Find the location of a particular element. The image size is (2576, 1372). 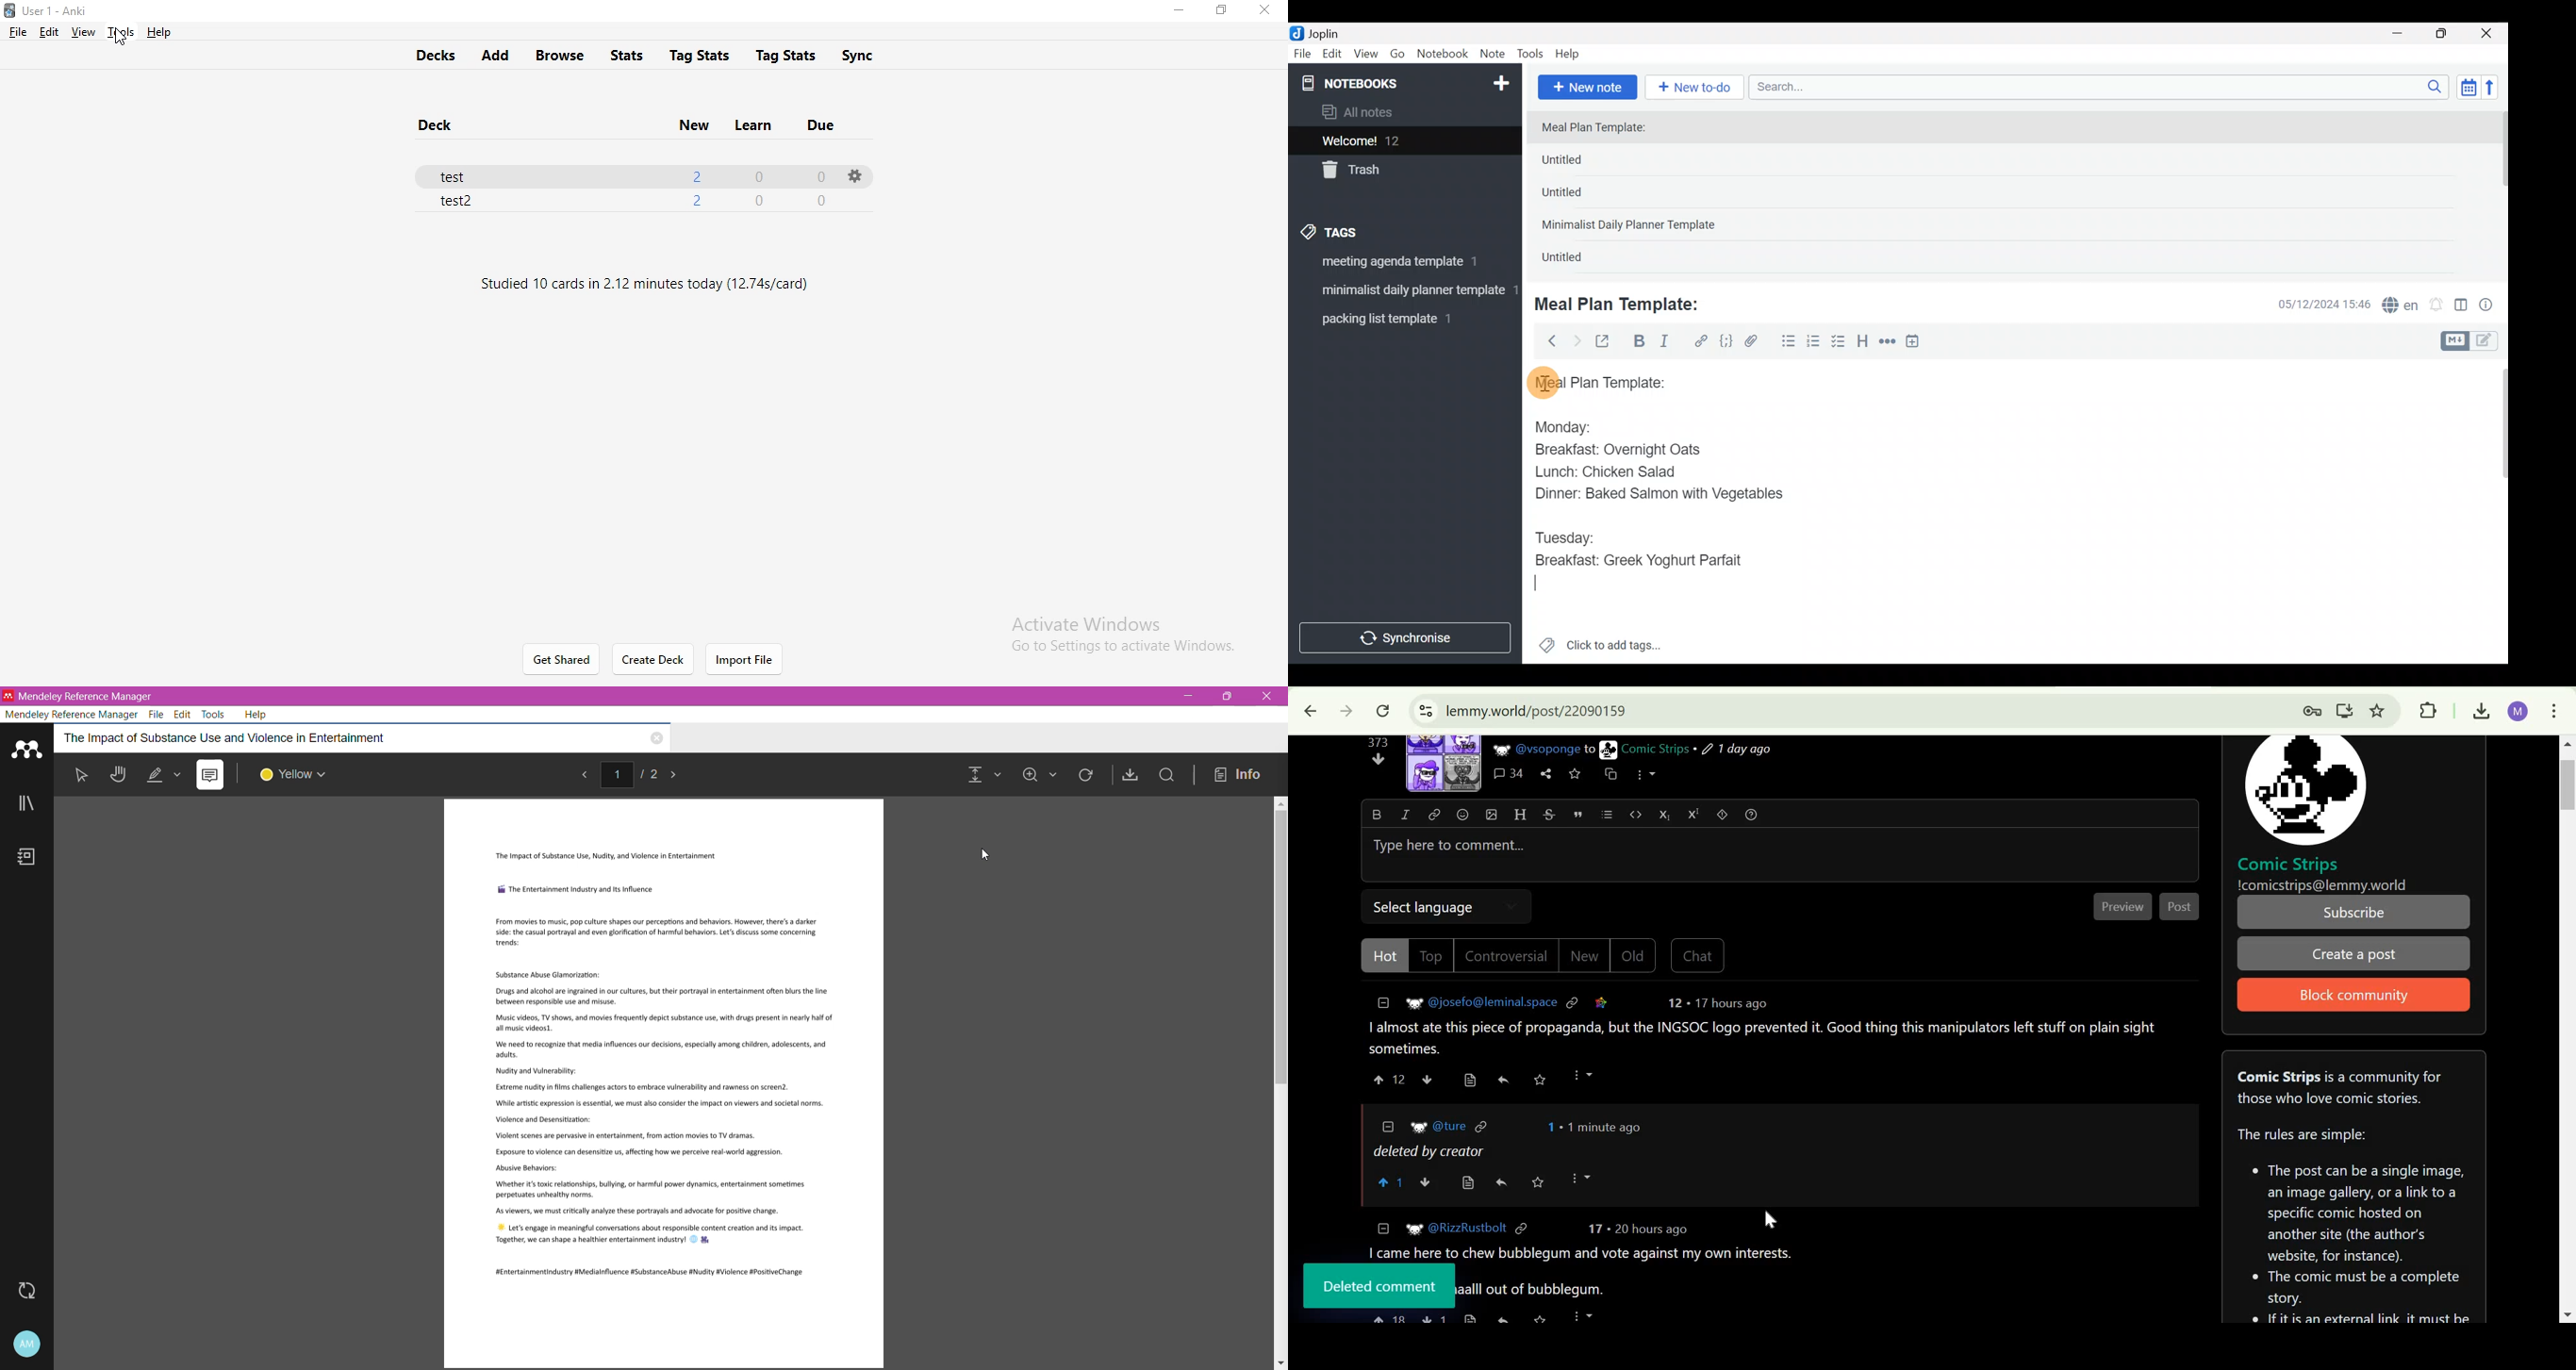

deleted by creator is located at coordinates (1426, 1155).